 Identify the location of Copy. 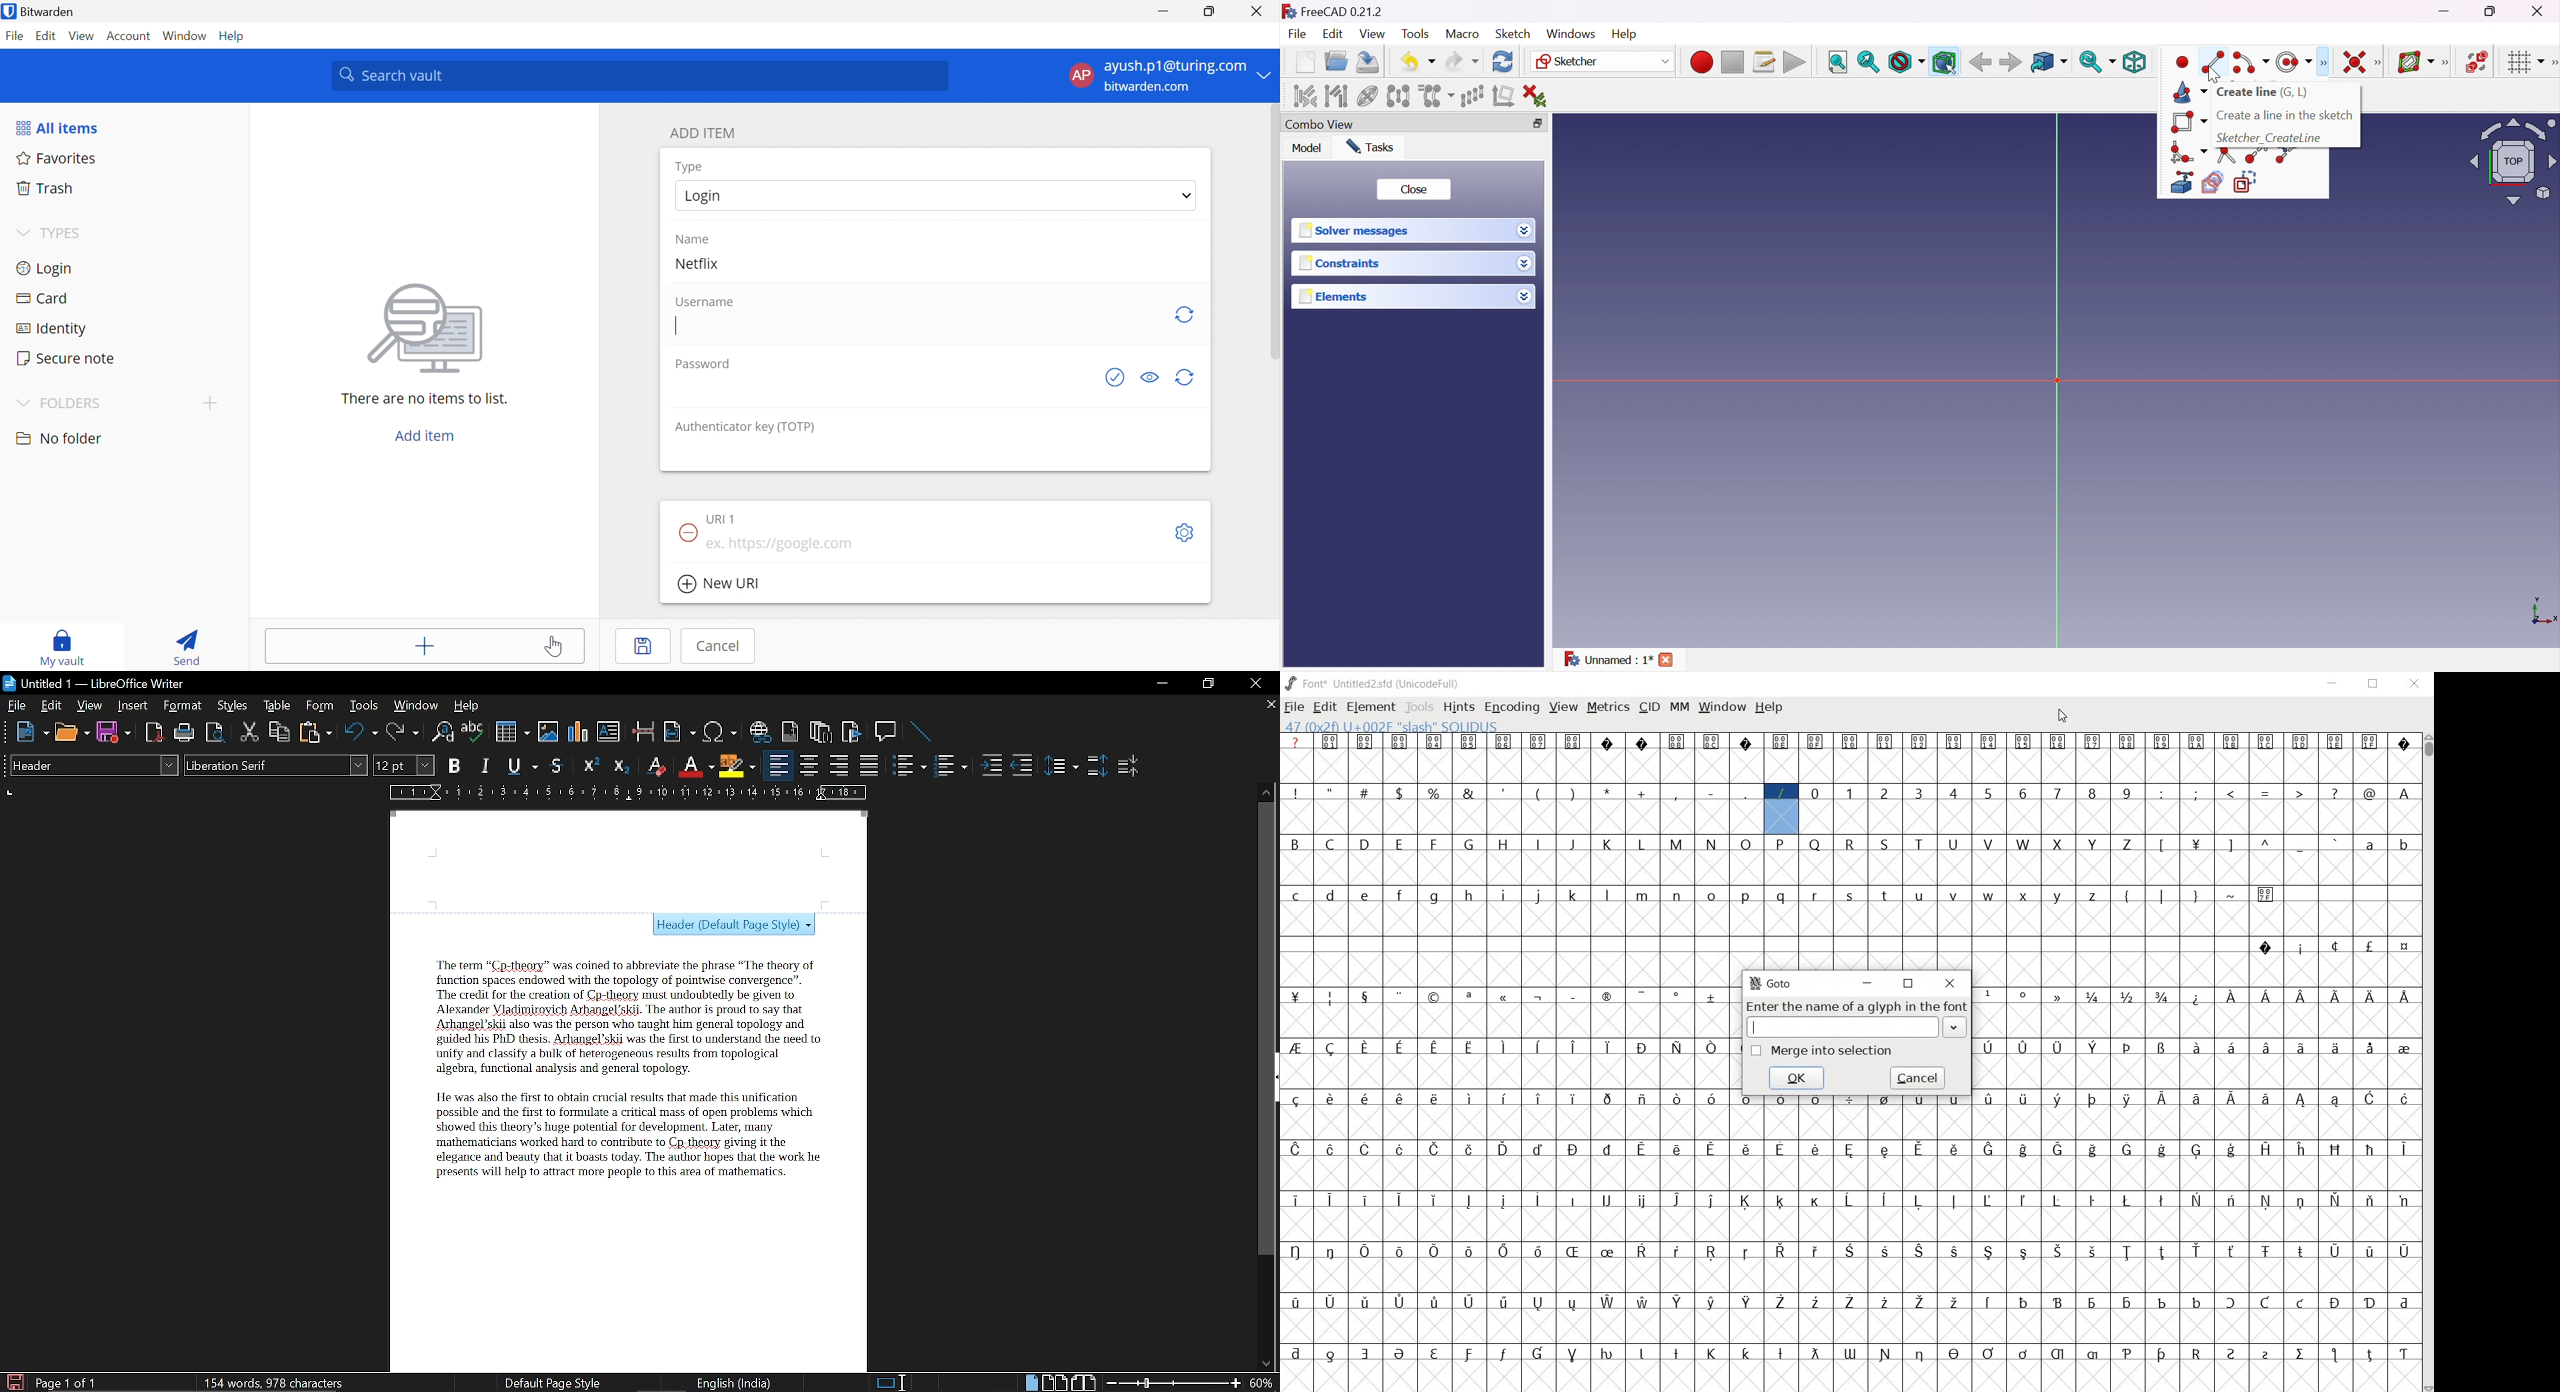
(278, 732).